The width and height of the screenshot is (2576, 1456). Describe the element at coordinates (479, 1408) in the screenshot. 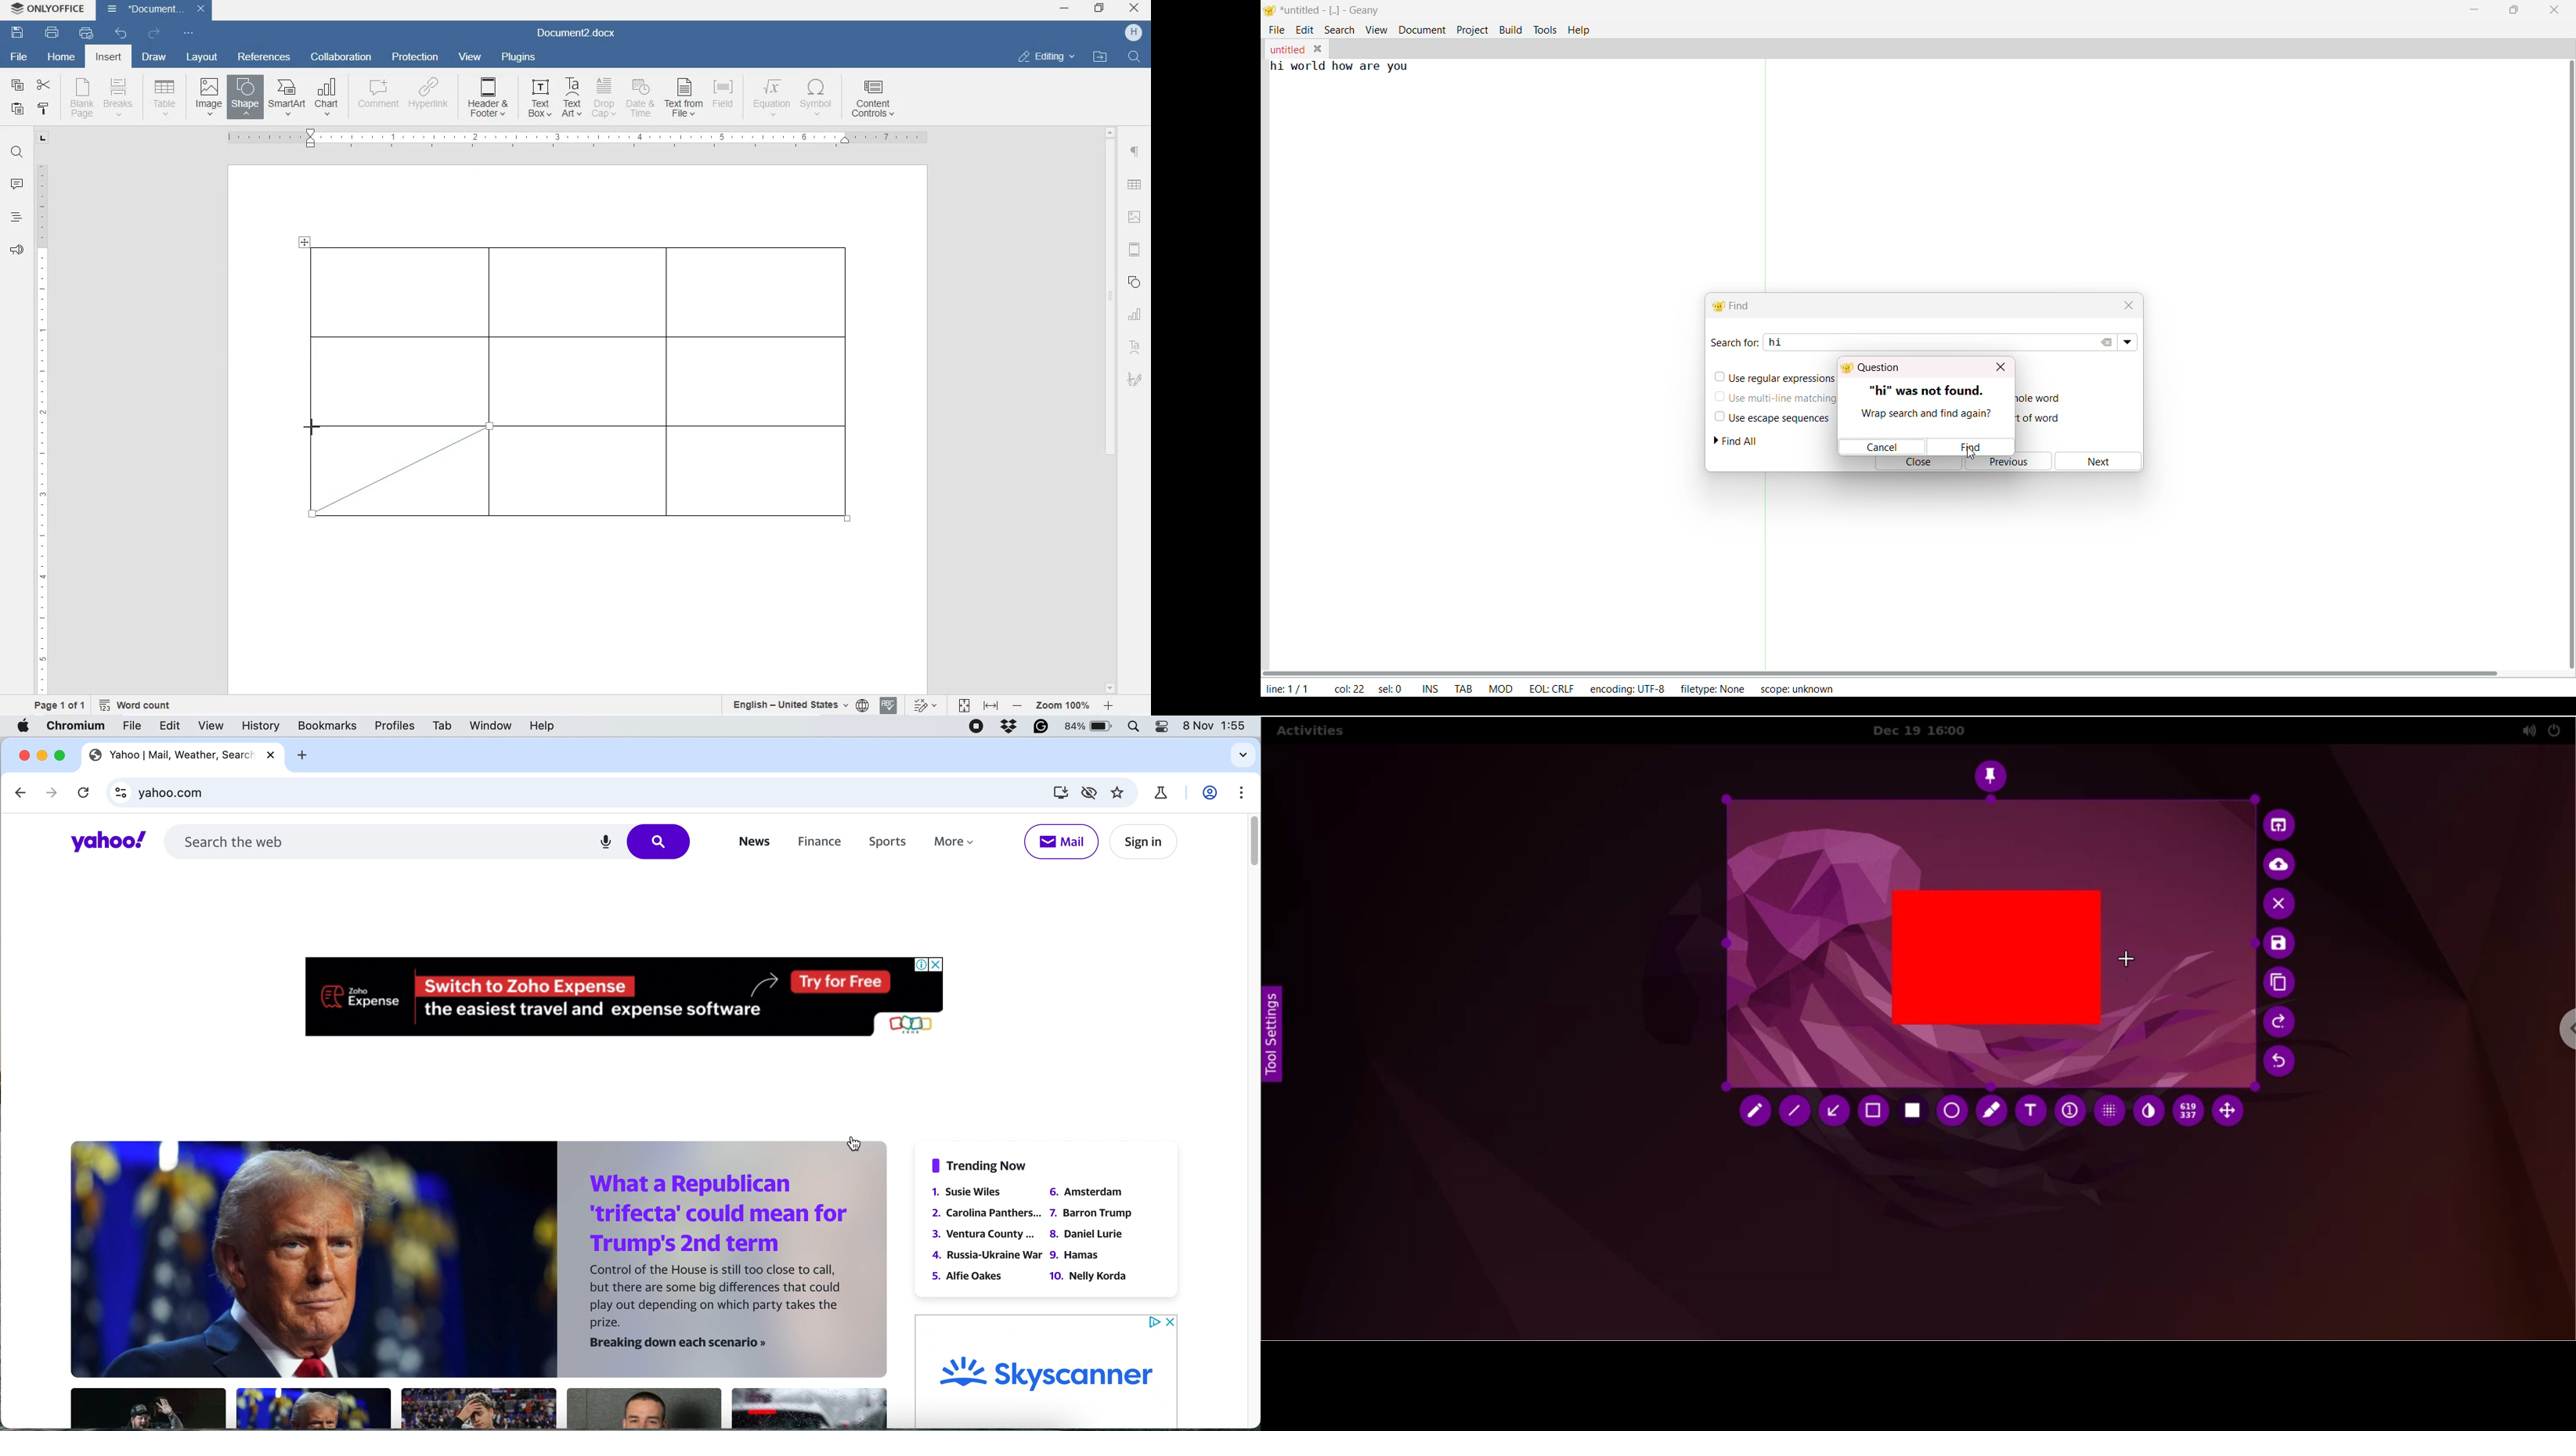

I see `News Article ` at that location.